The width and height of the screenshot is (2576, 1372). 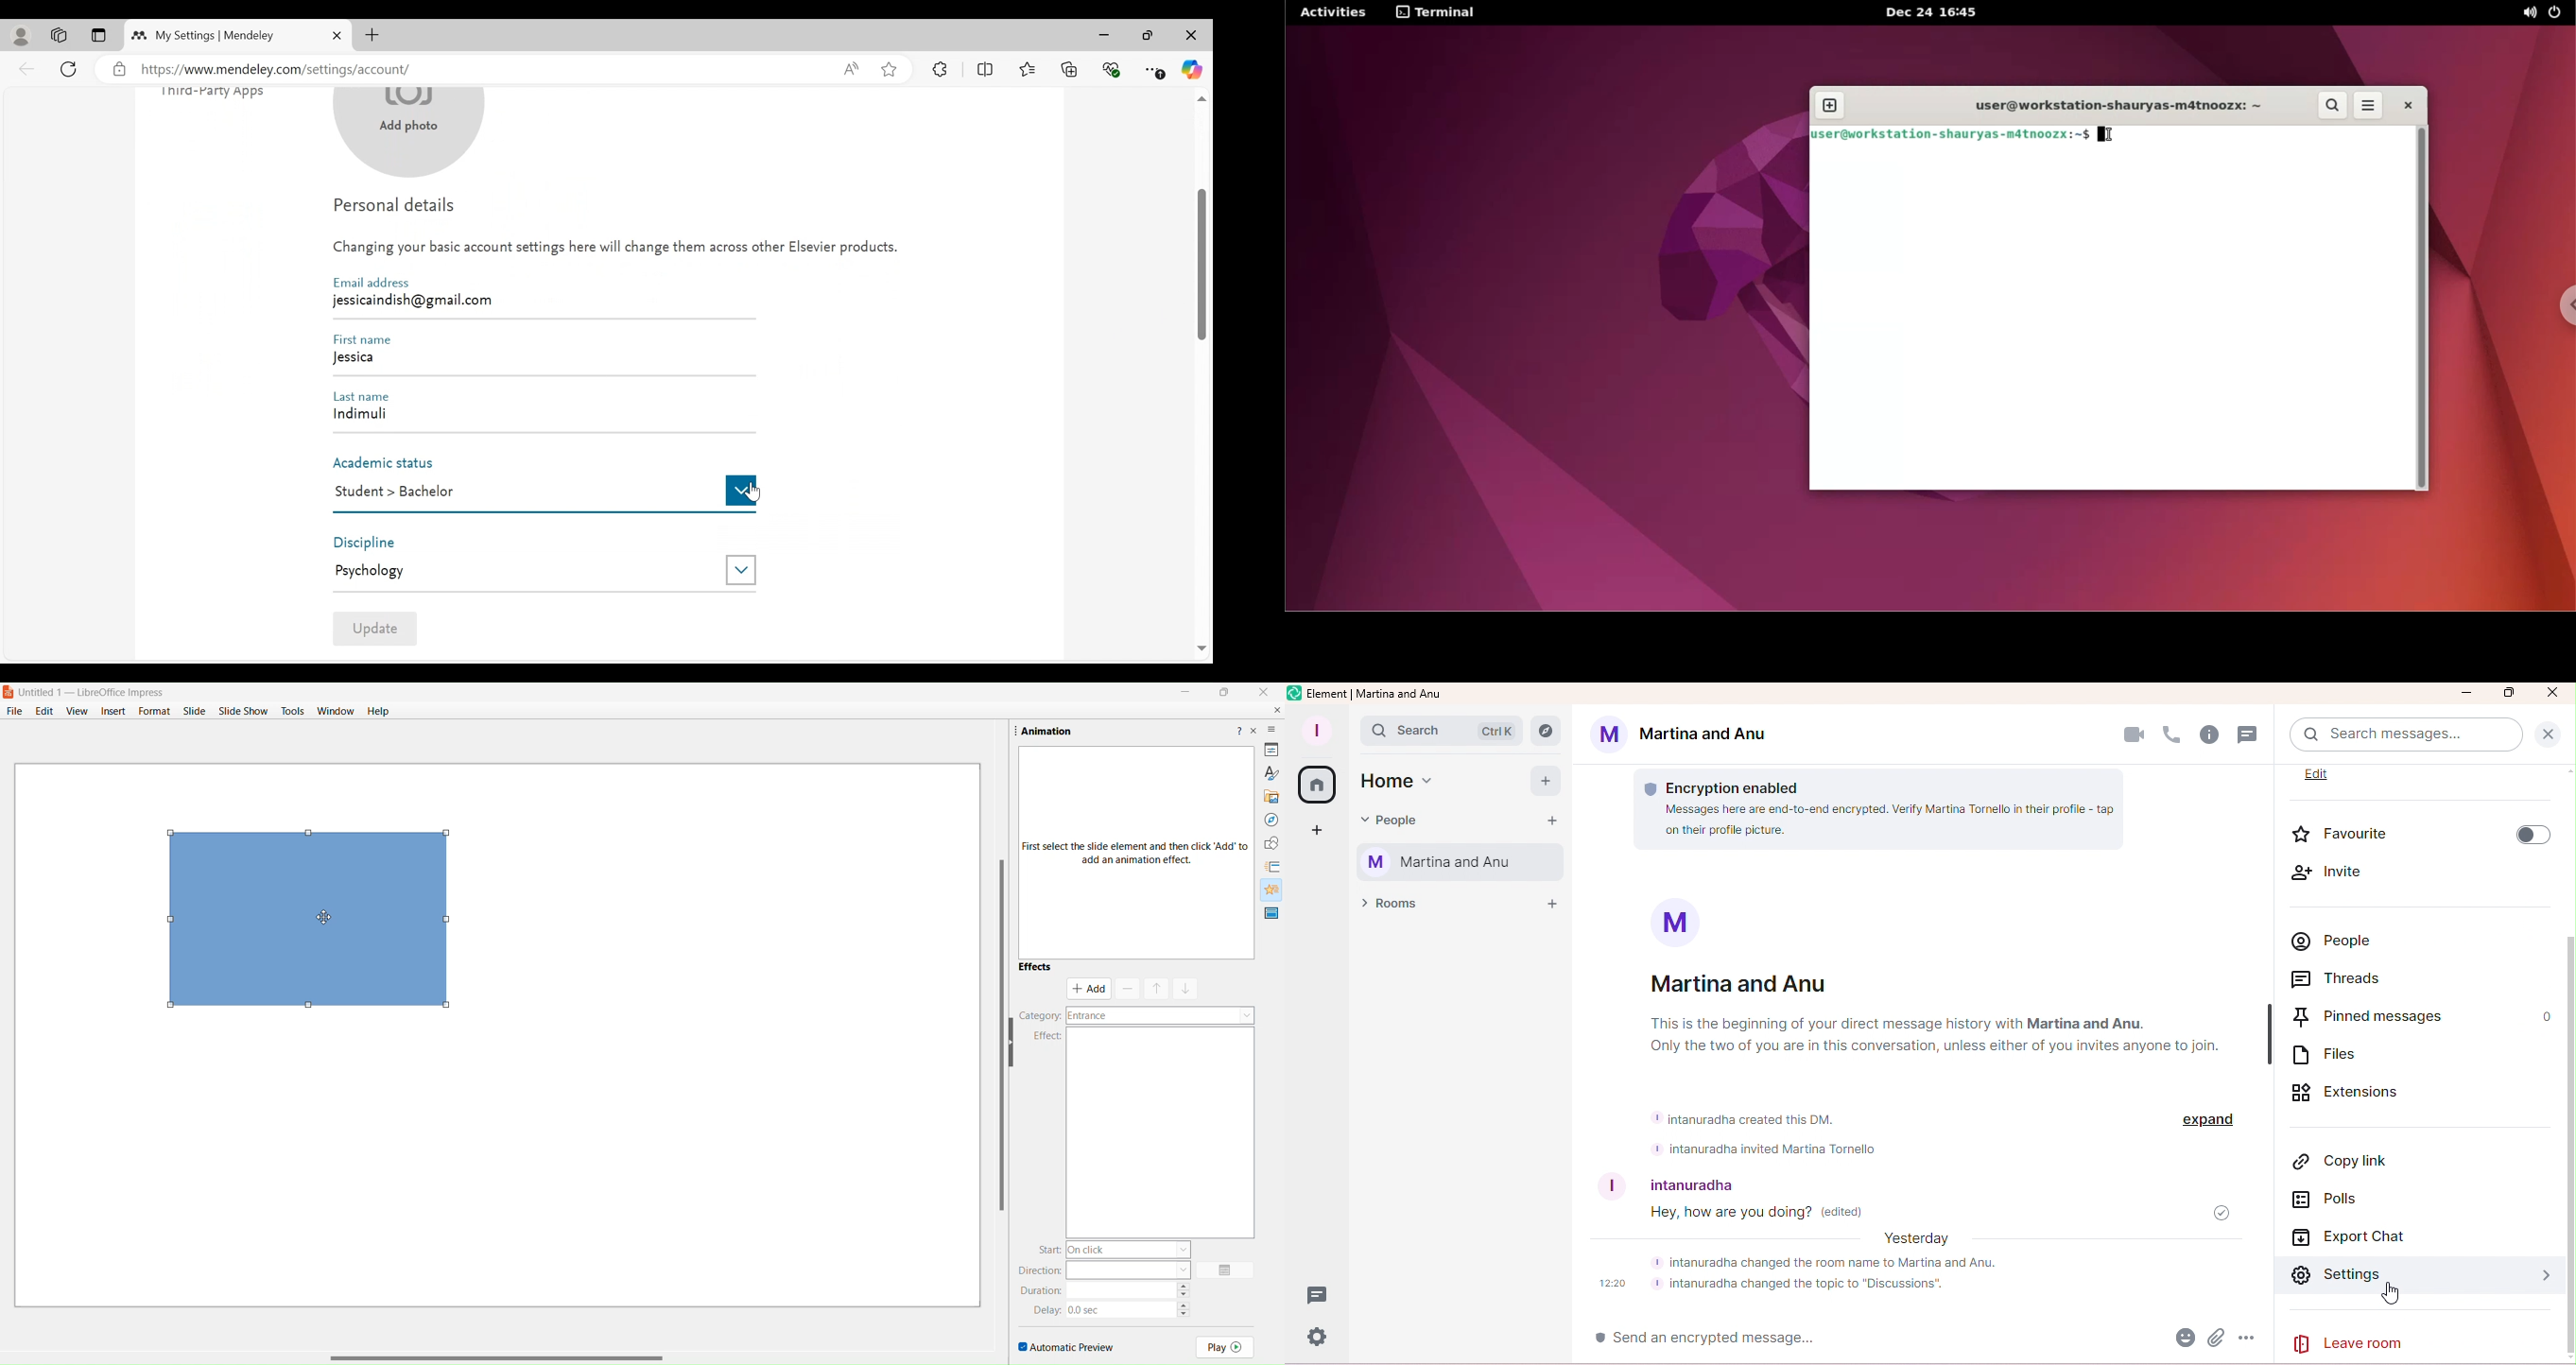 I want to click on Martina and Anu, so click(x=1686, y=736).